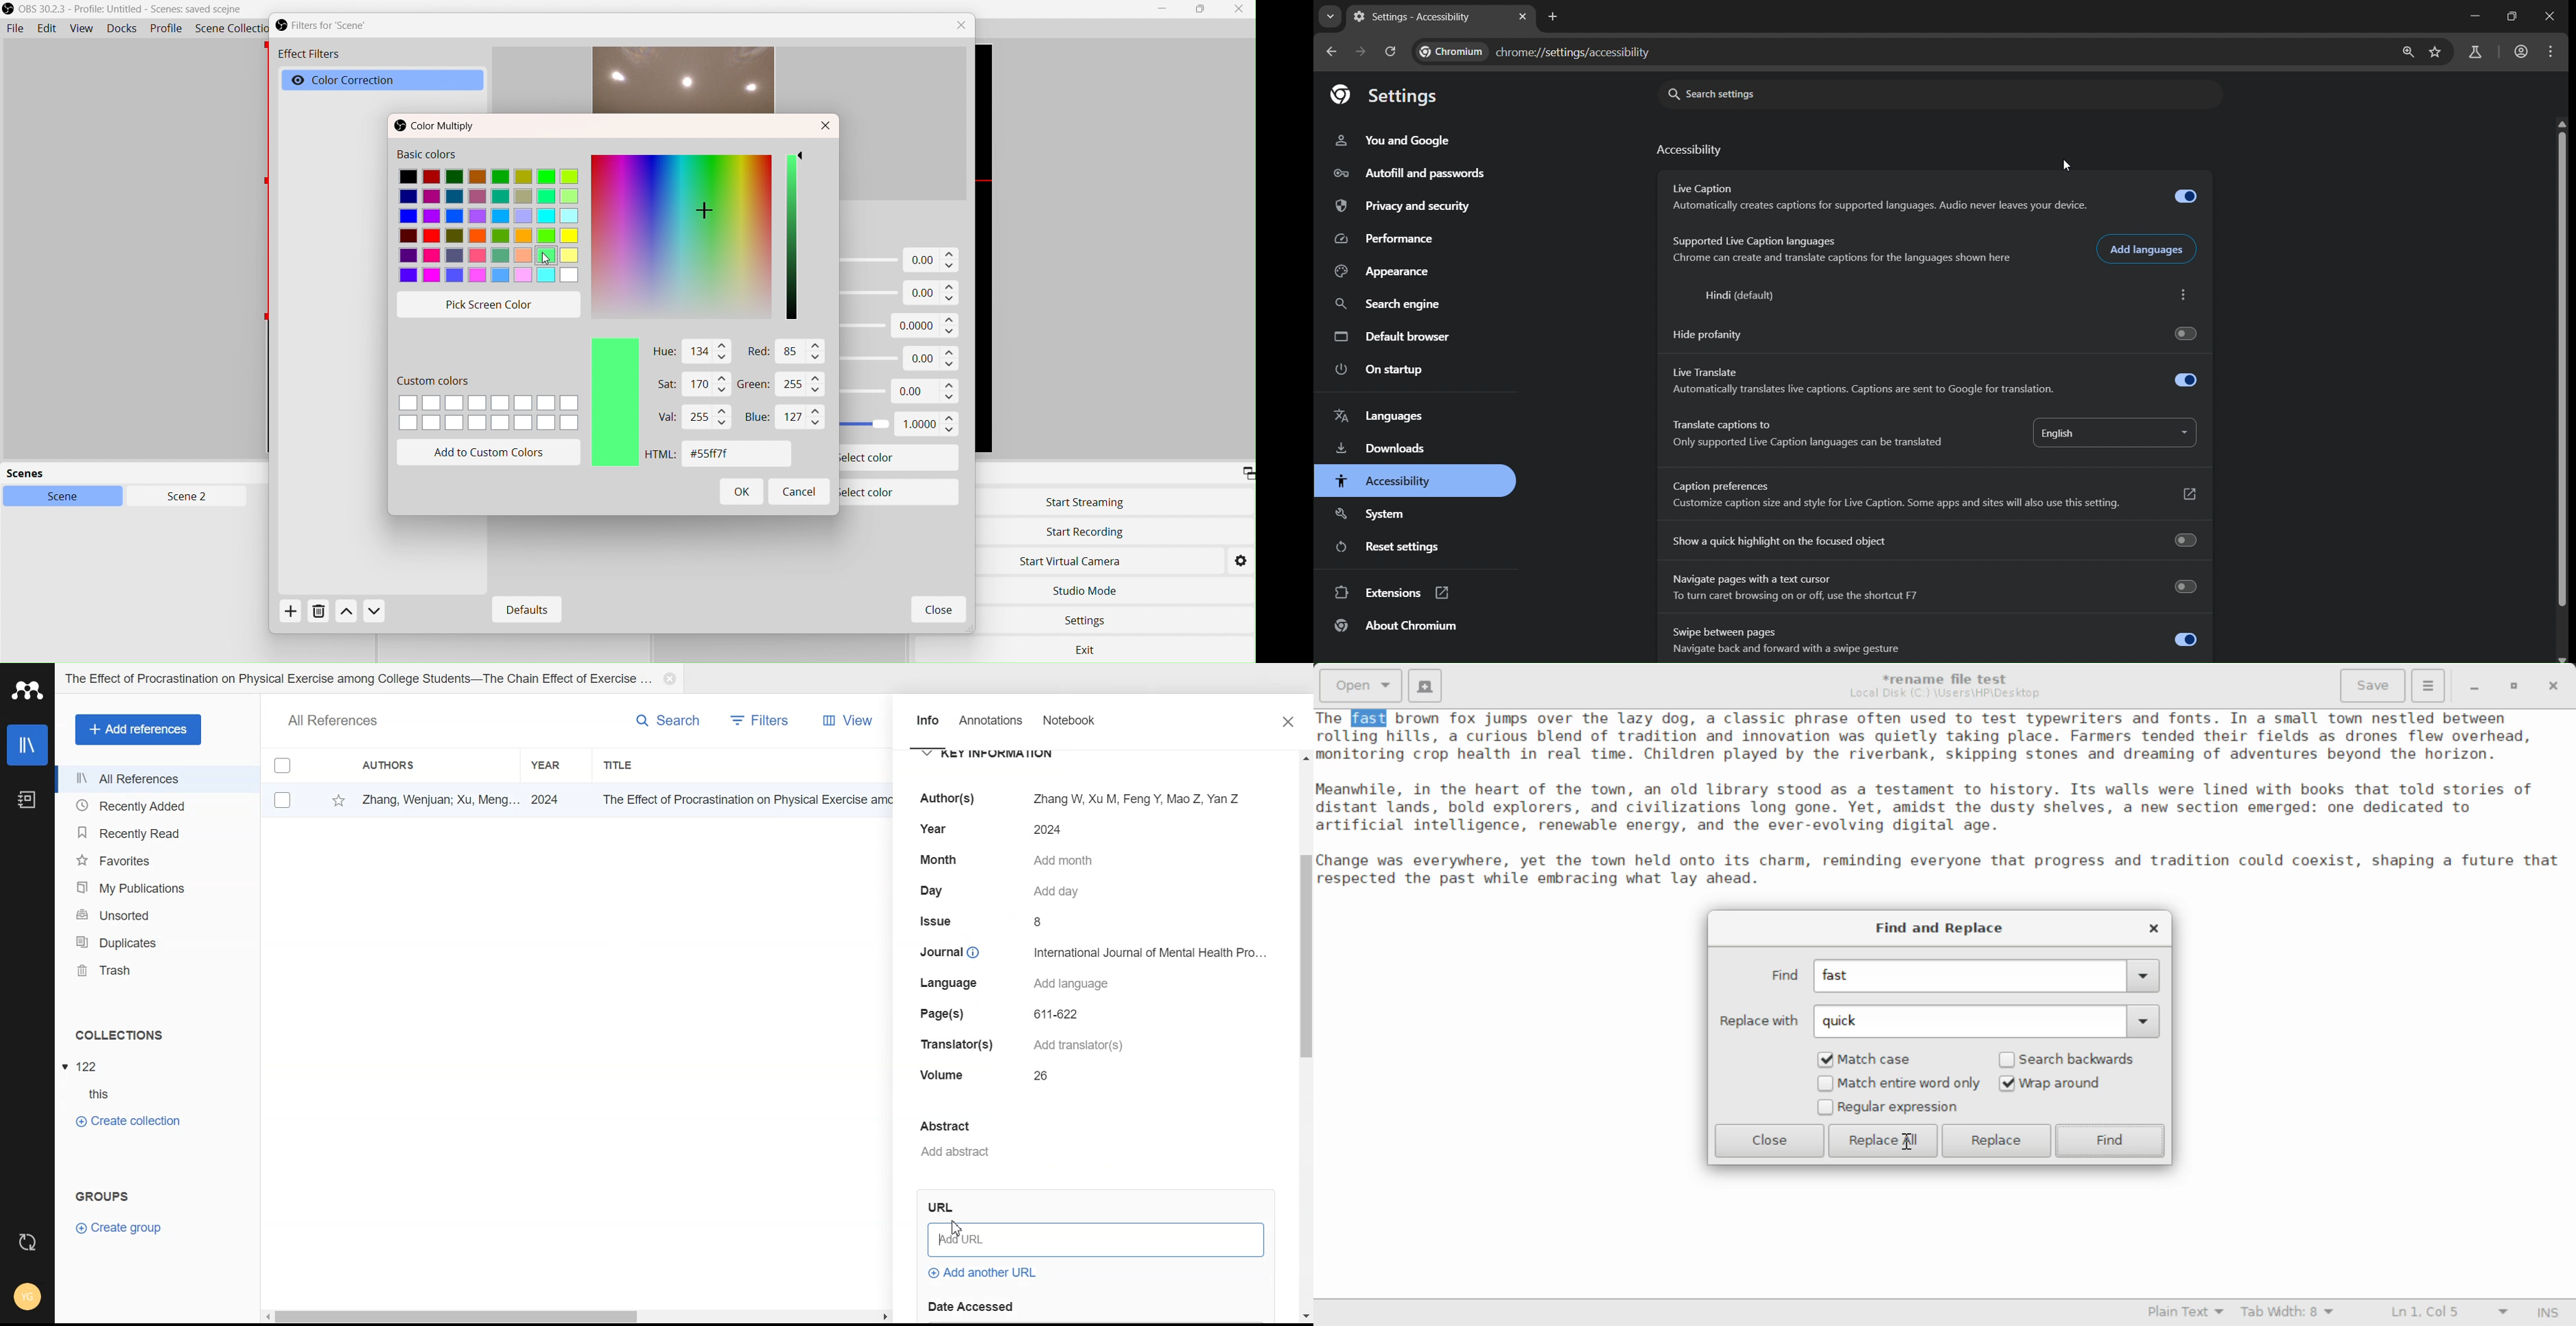  What do you see at coordinates (1358, 685) in the screenshot?
I see `Open Document` at bounding box center [1358, 685].